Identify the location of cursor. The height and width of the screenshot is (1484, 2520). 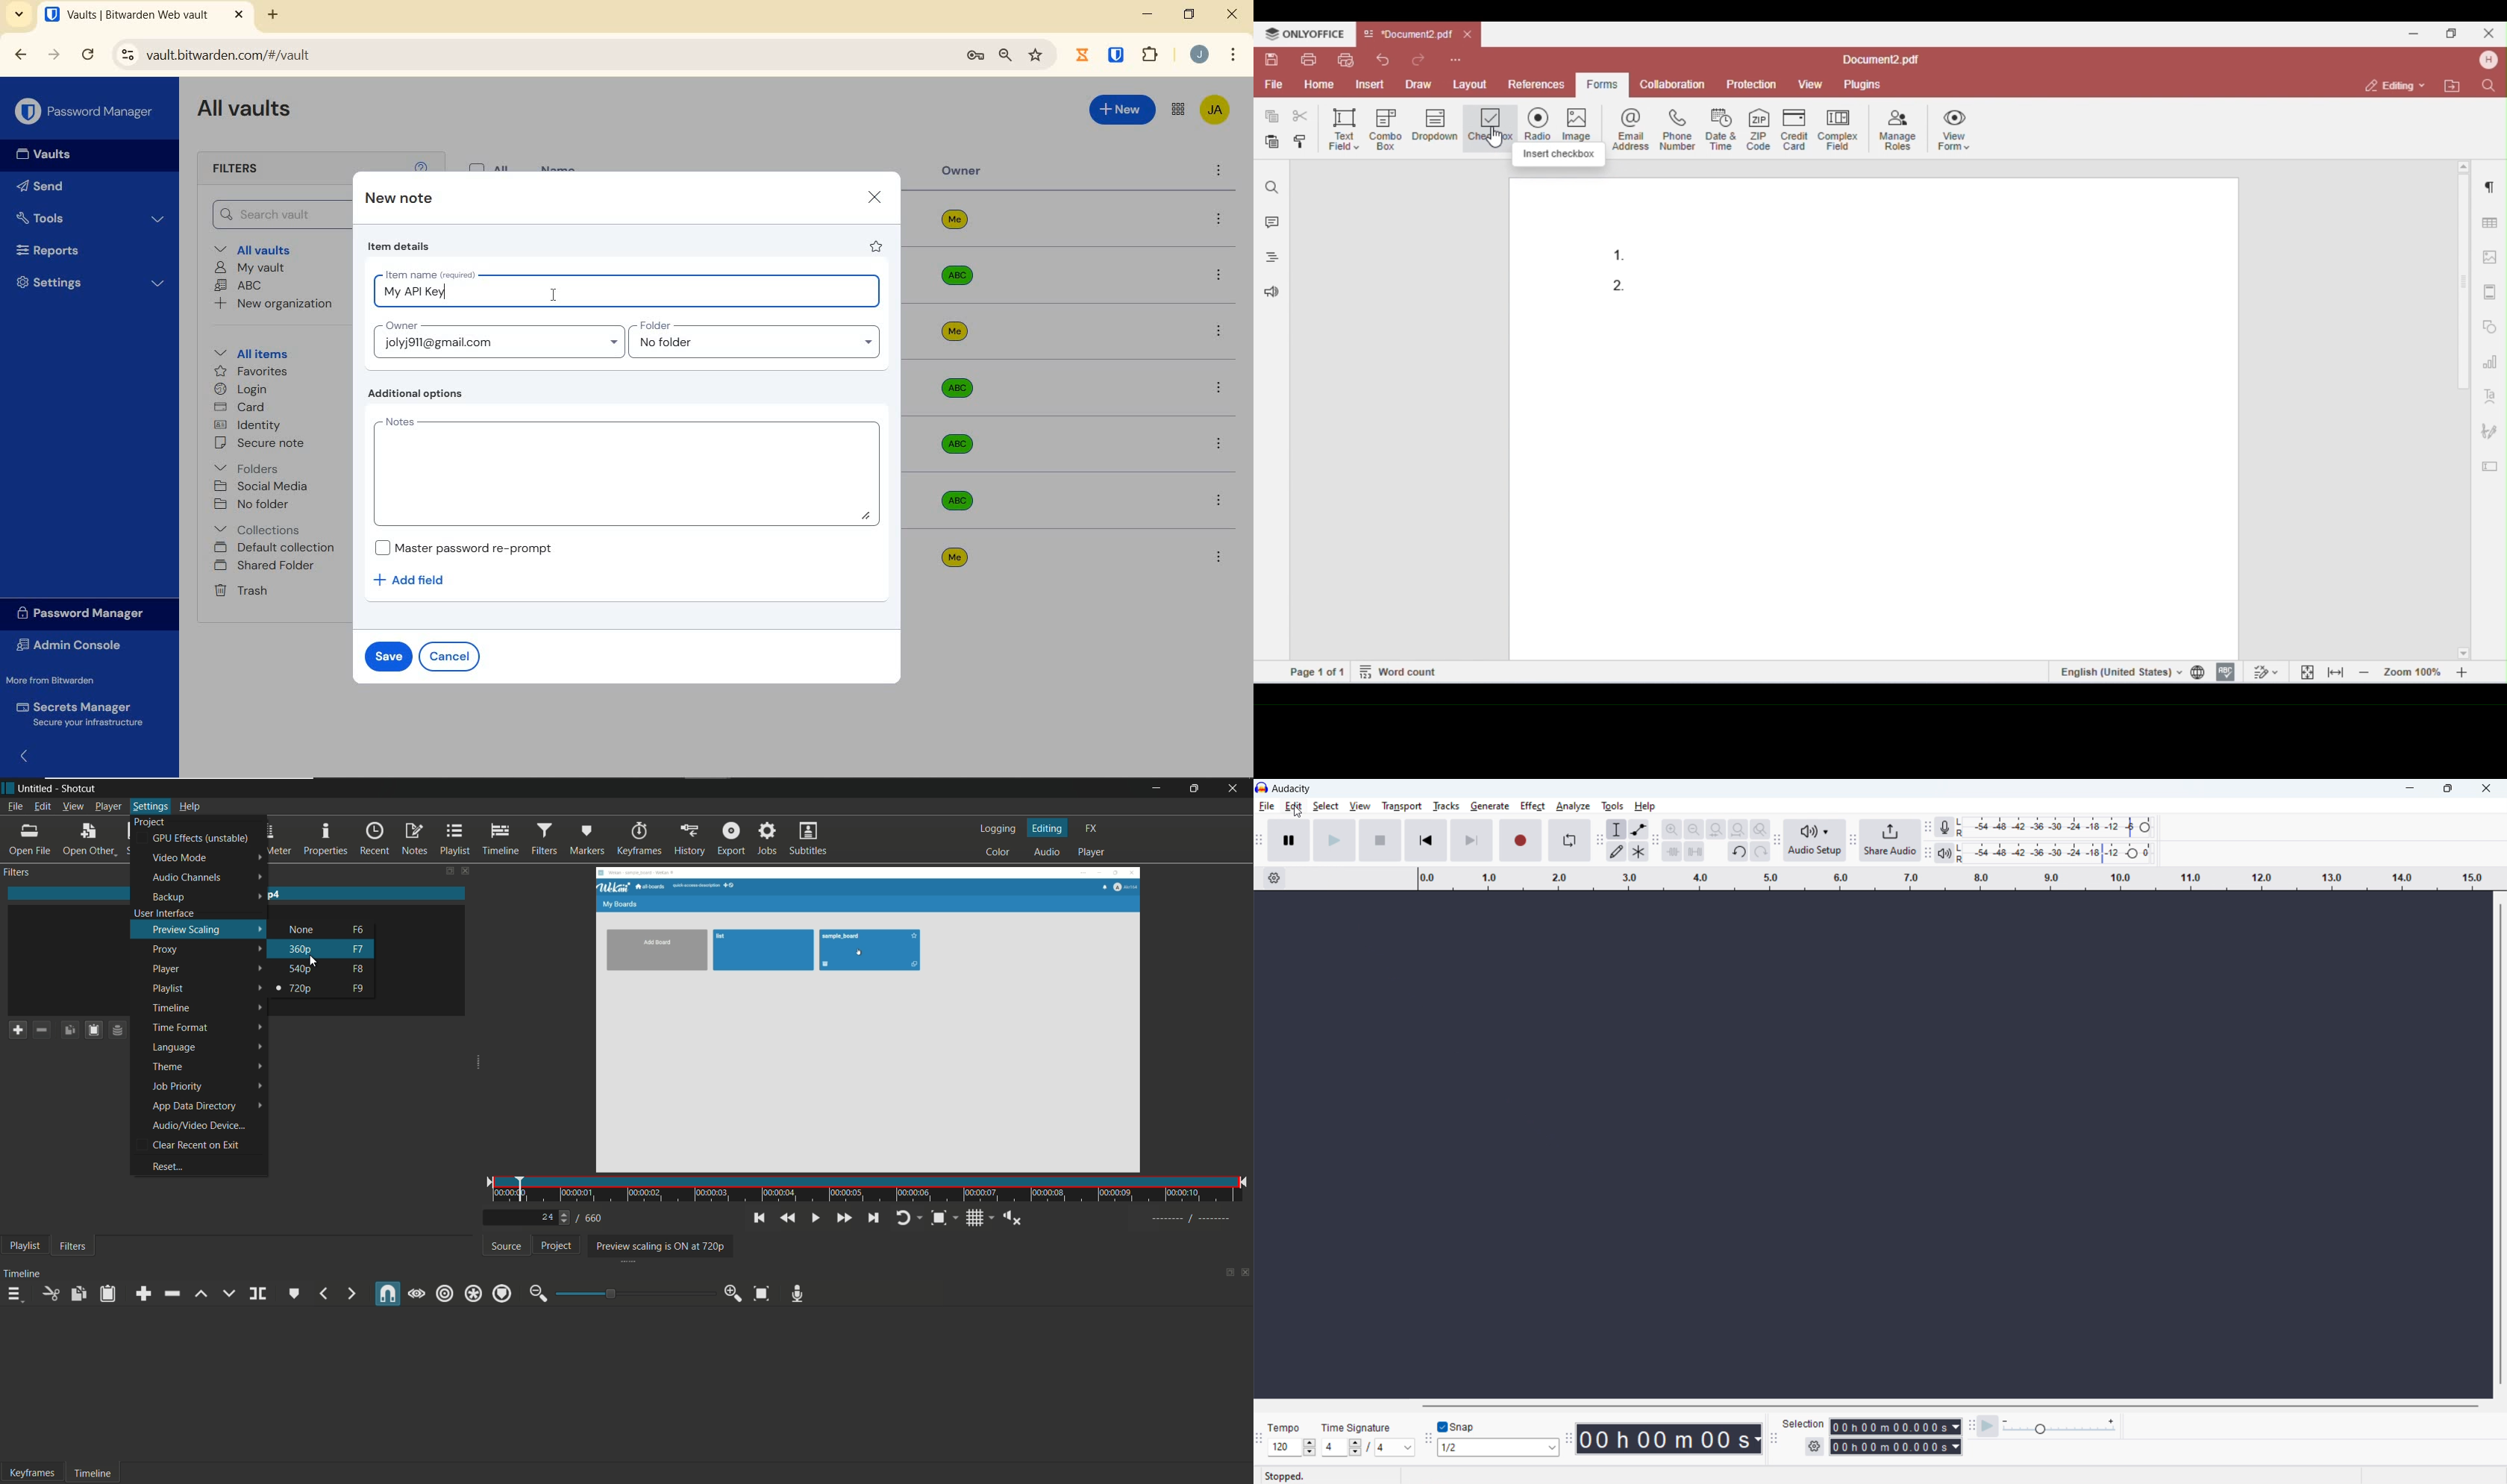
(1297, 813).